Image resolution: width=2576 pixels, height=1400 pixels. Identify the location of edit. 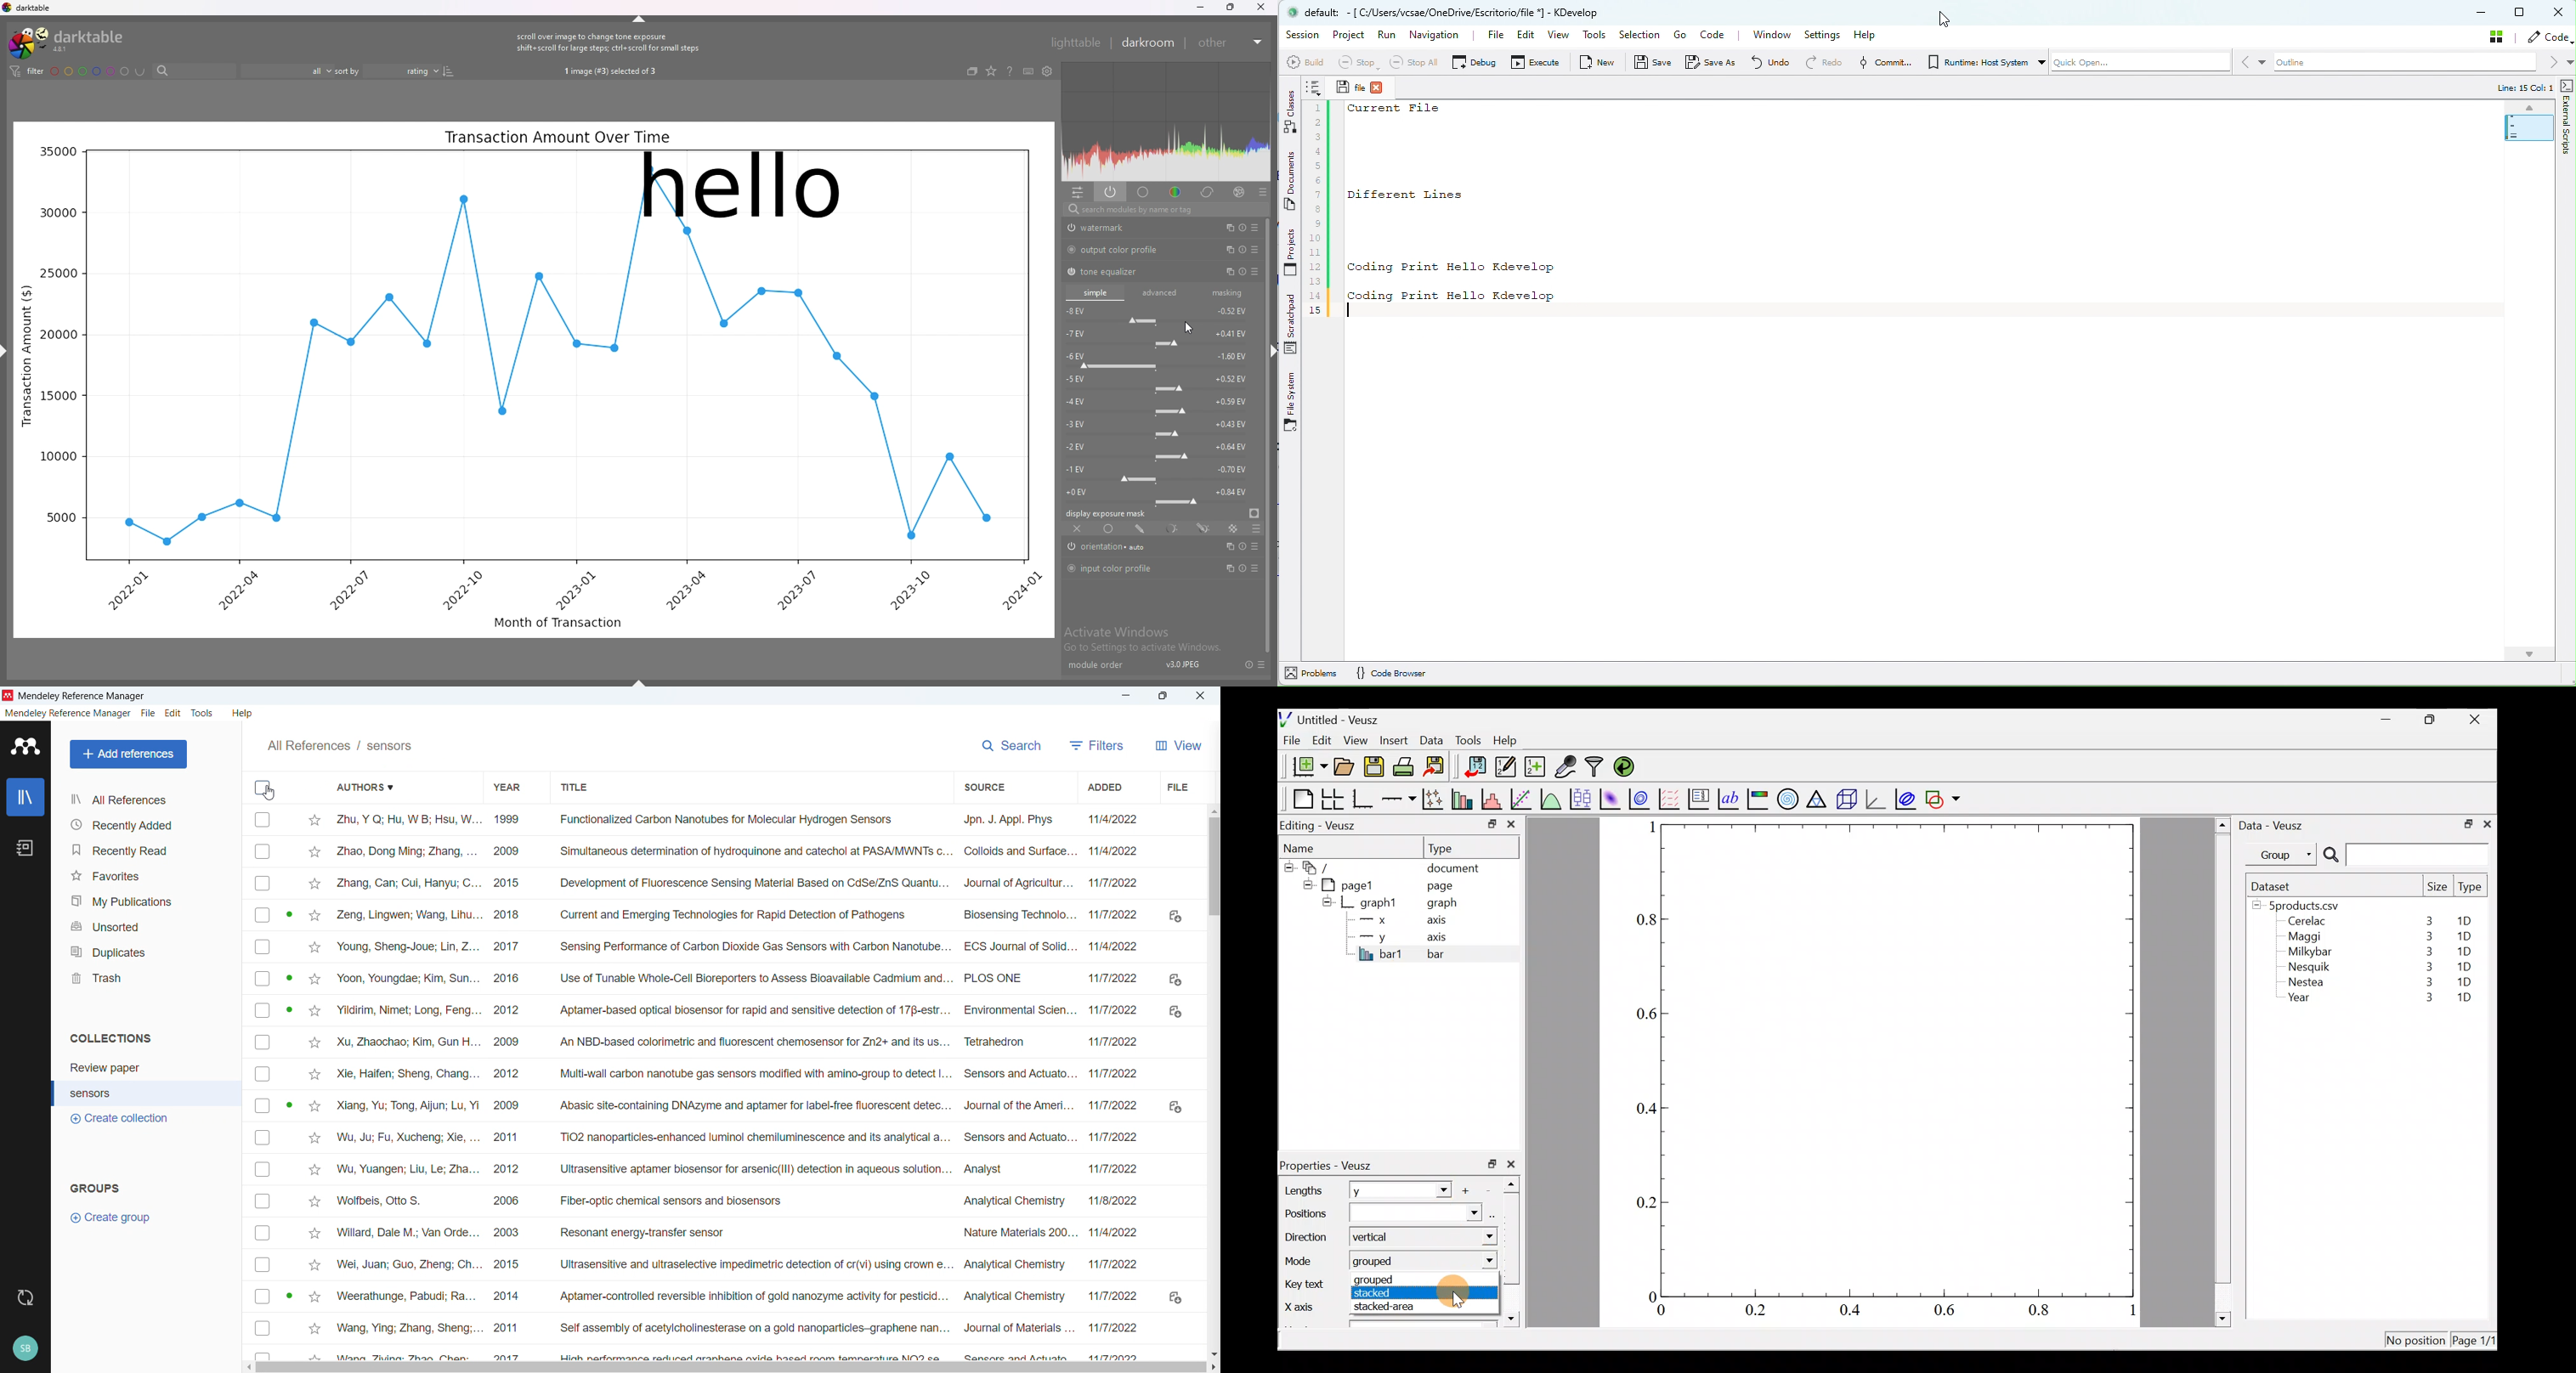
(173, 713).